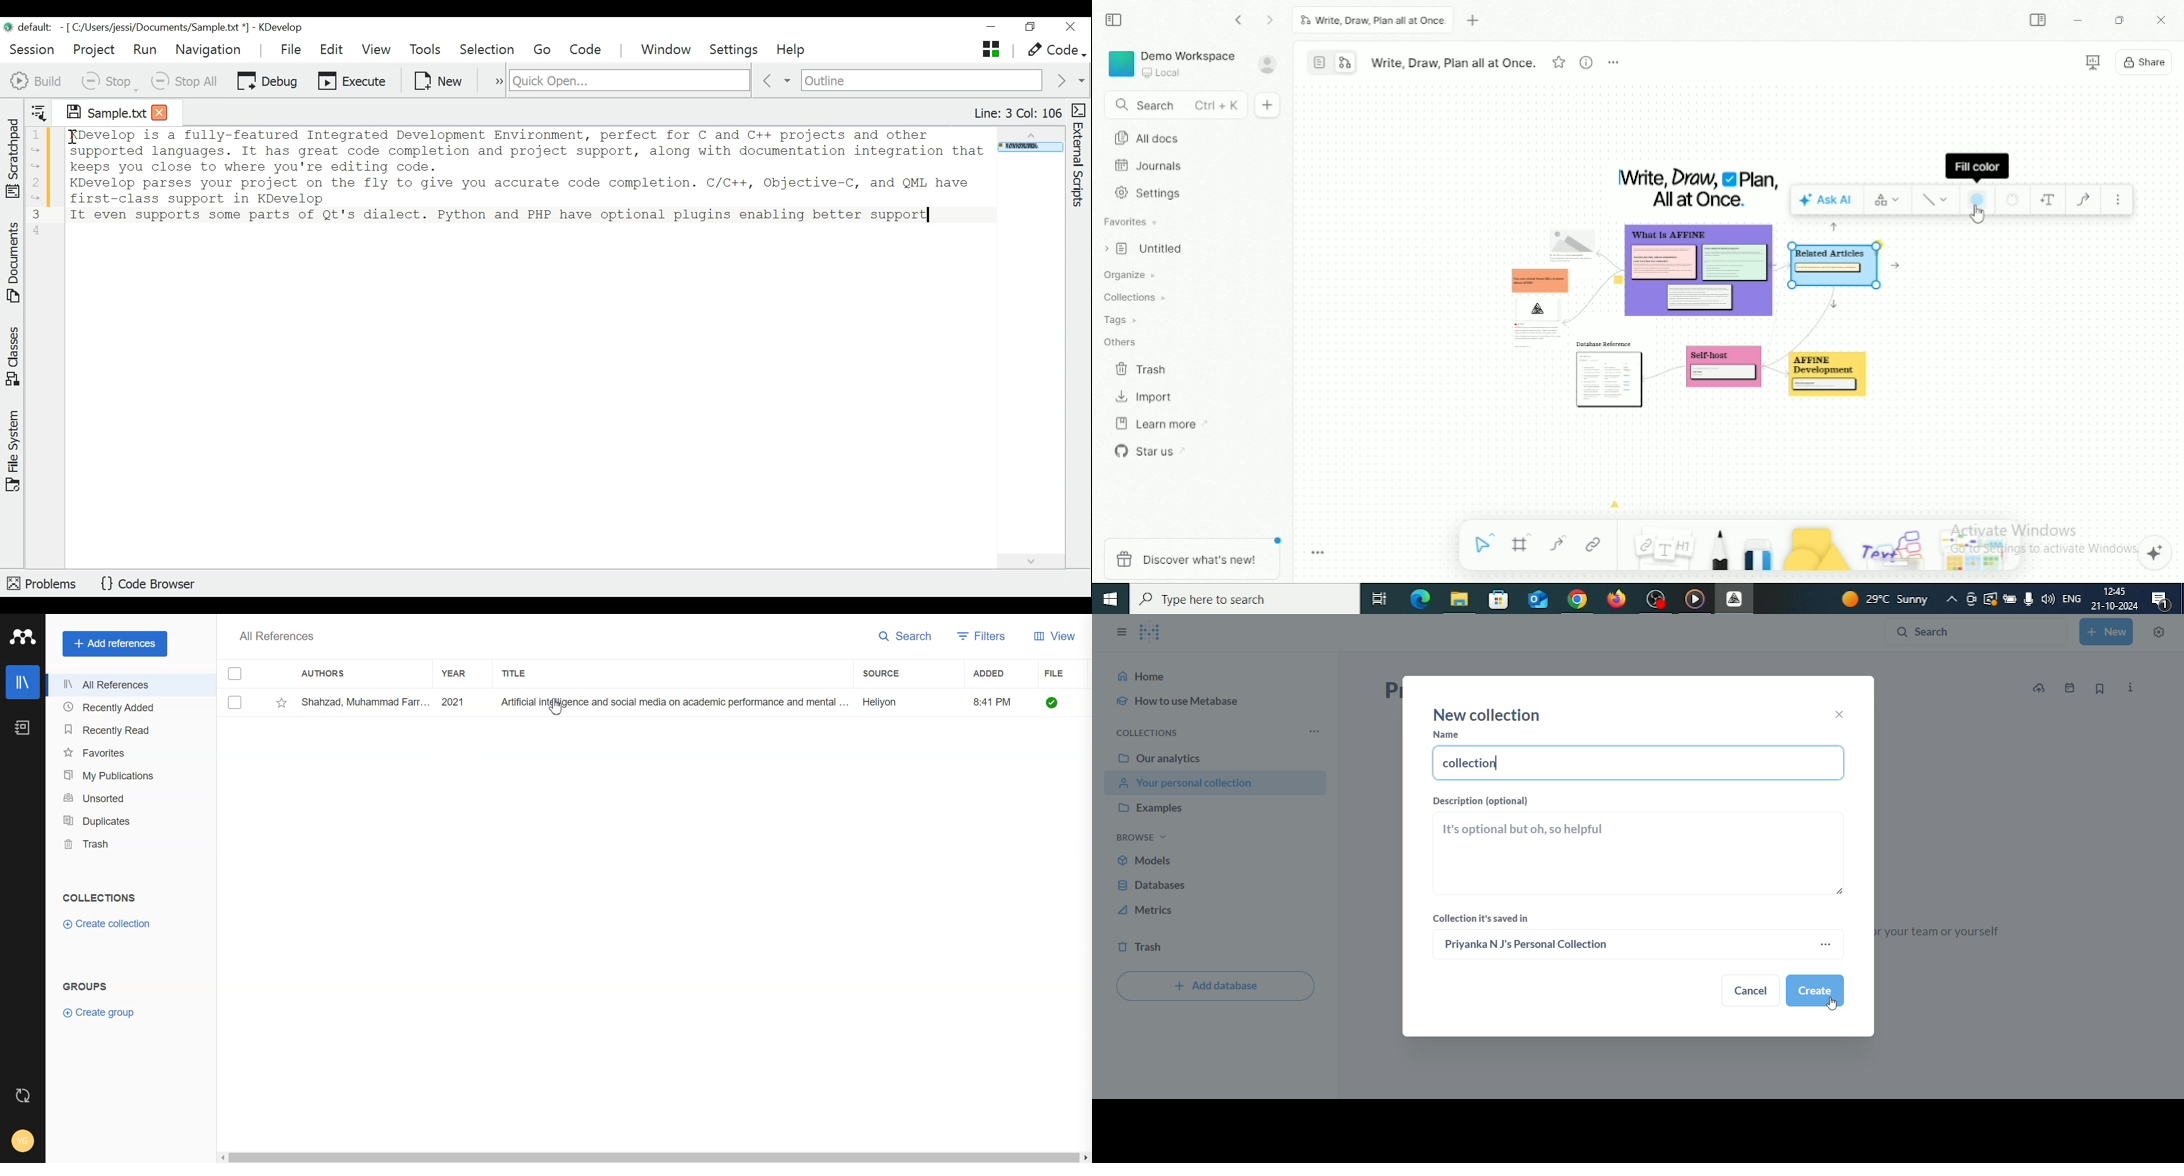 This screenshot has height=1176, width=2184. I want to click on Import, so click(1147, 397).